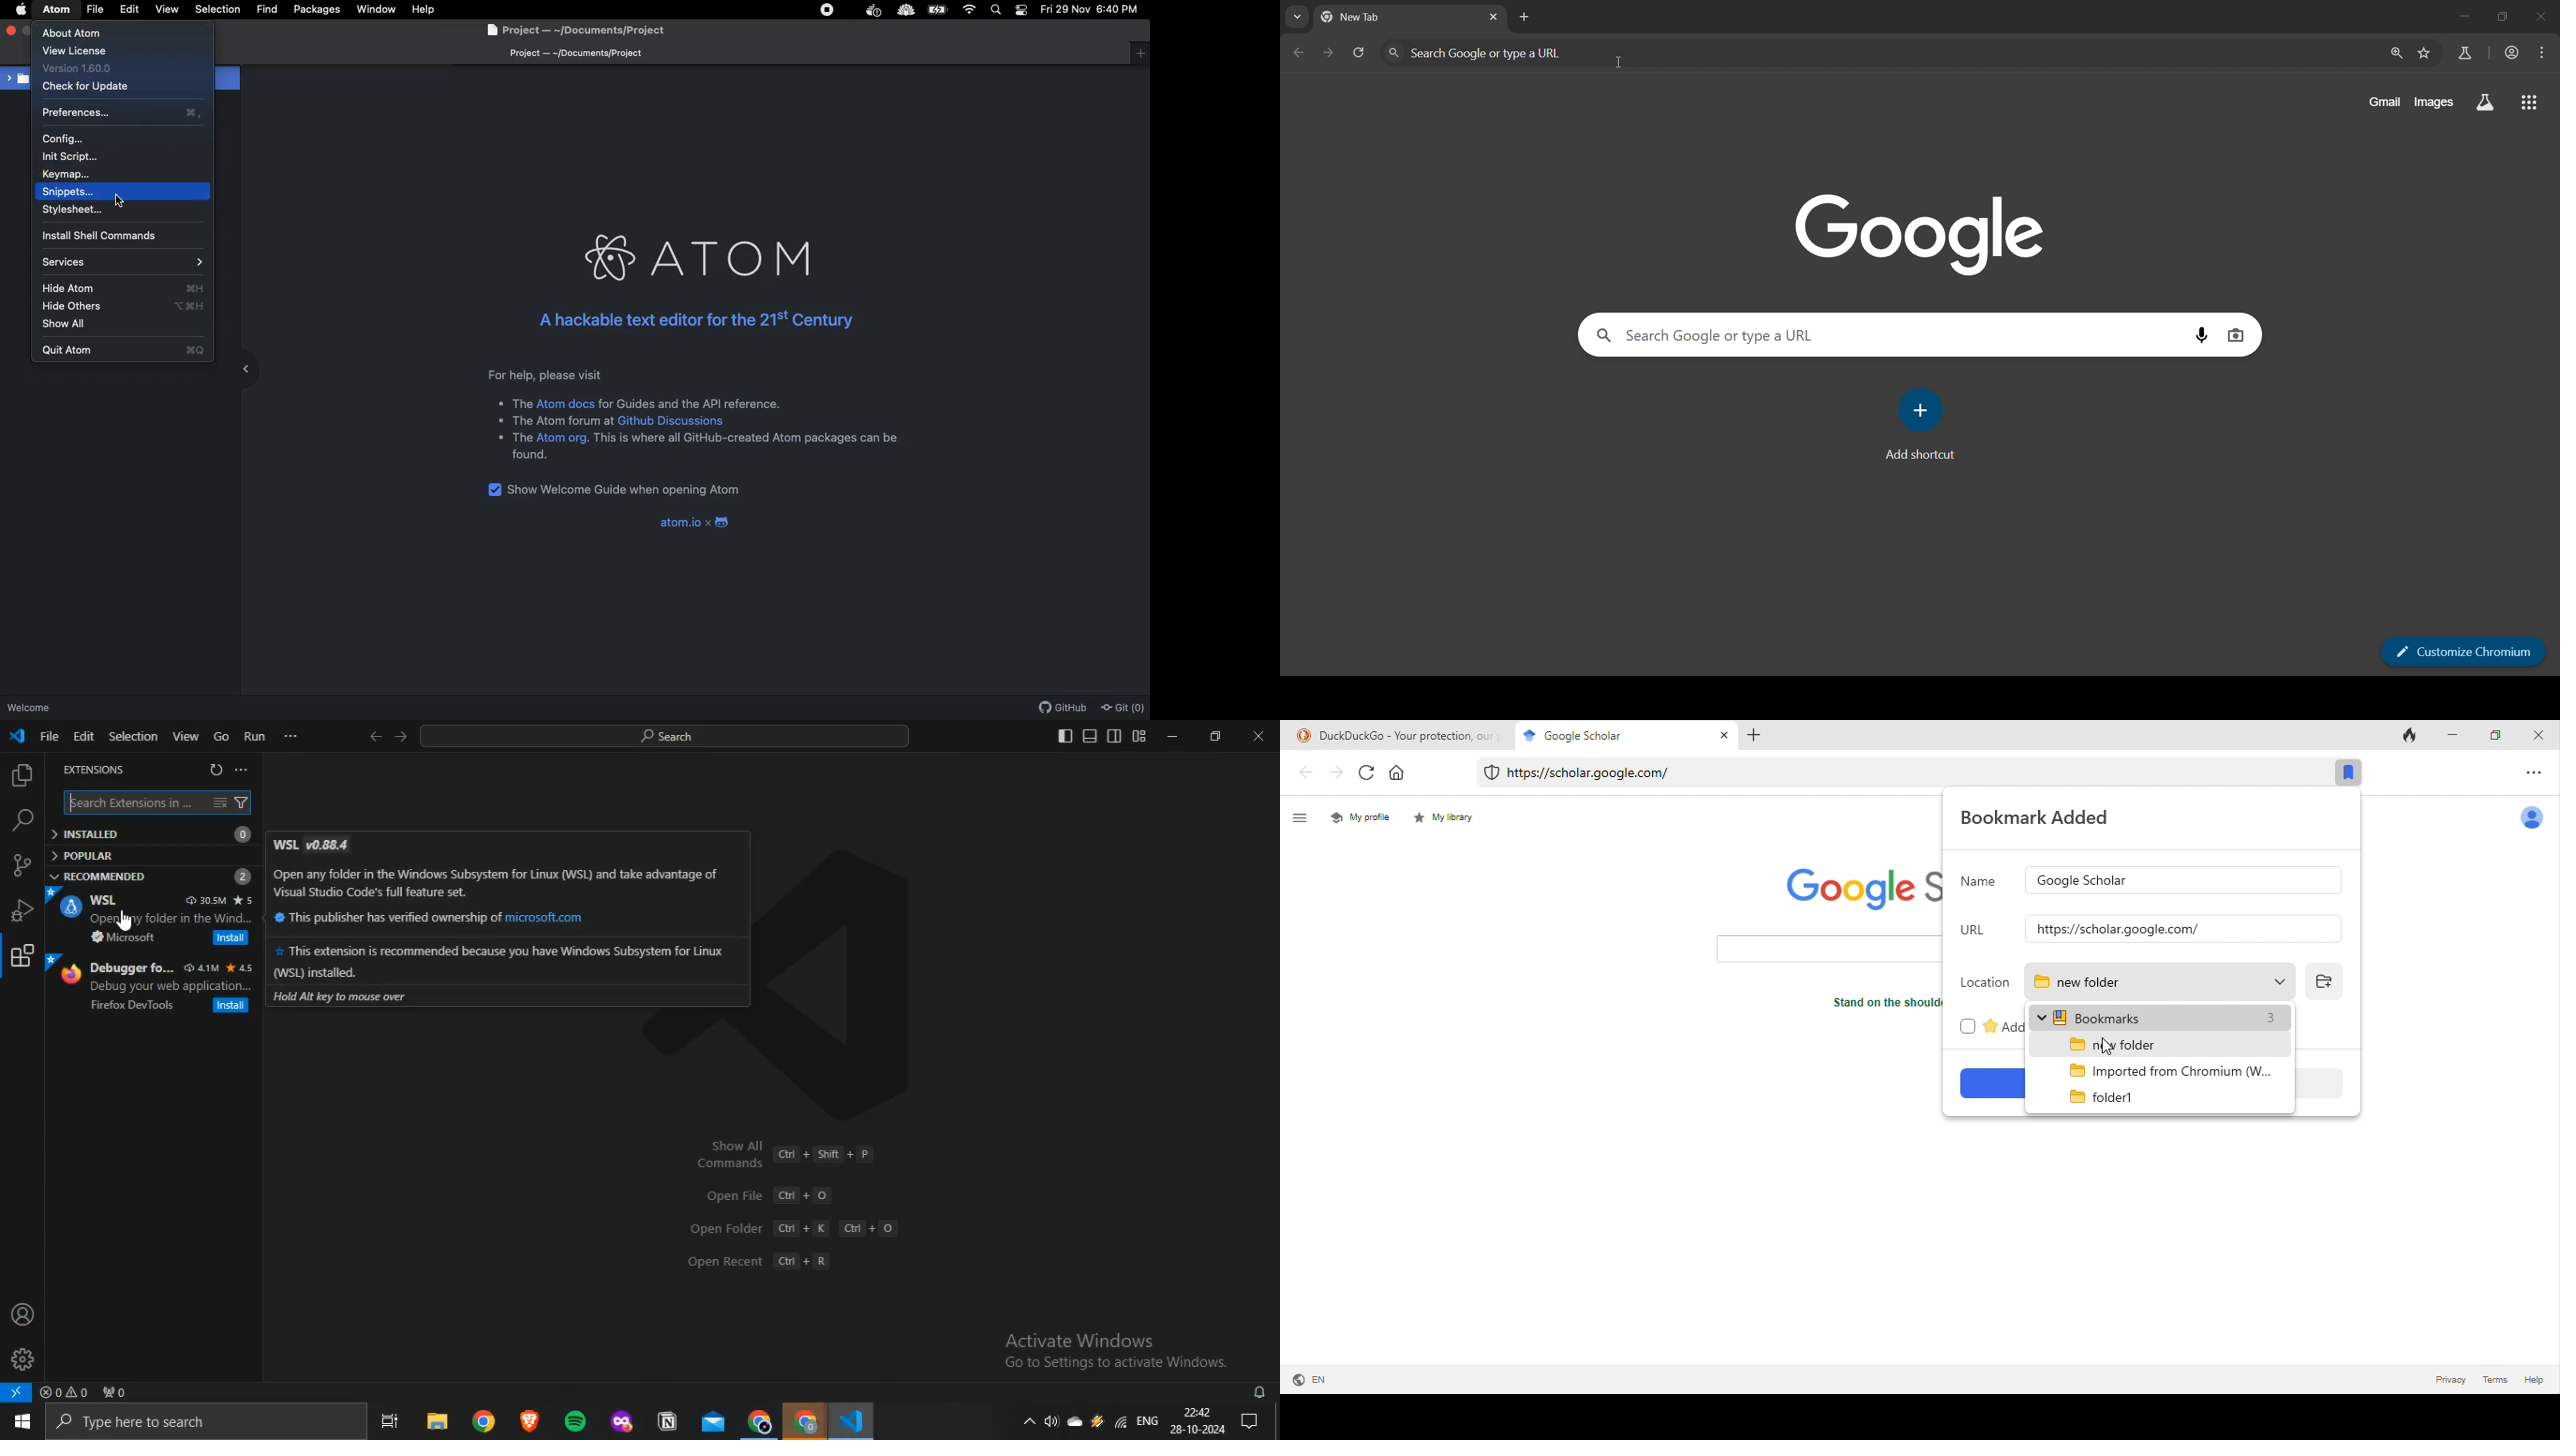 This screenshot has height=1456, width=2576. Describe the element at coordinates (18, 737) in the screenshot. I see `vscode icon` at that location.